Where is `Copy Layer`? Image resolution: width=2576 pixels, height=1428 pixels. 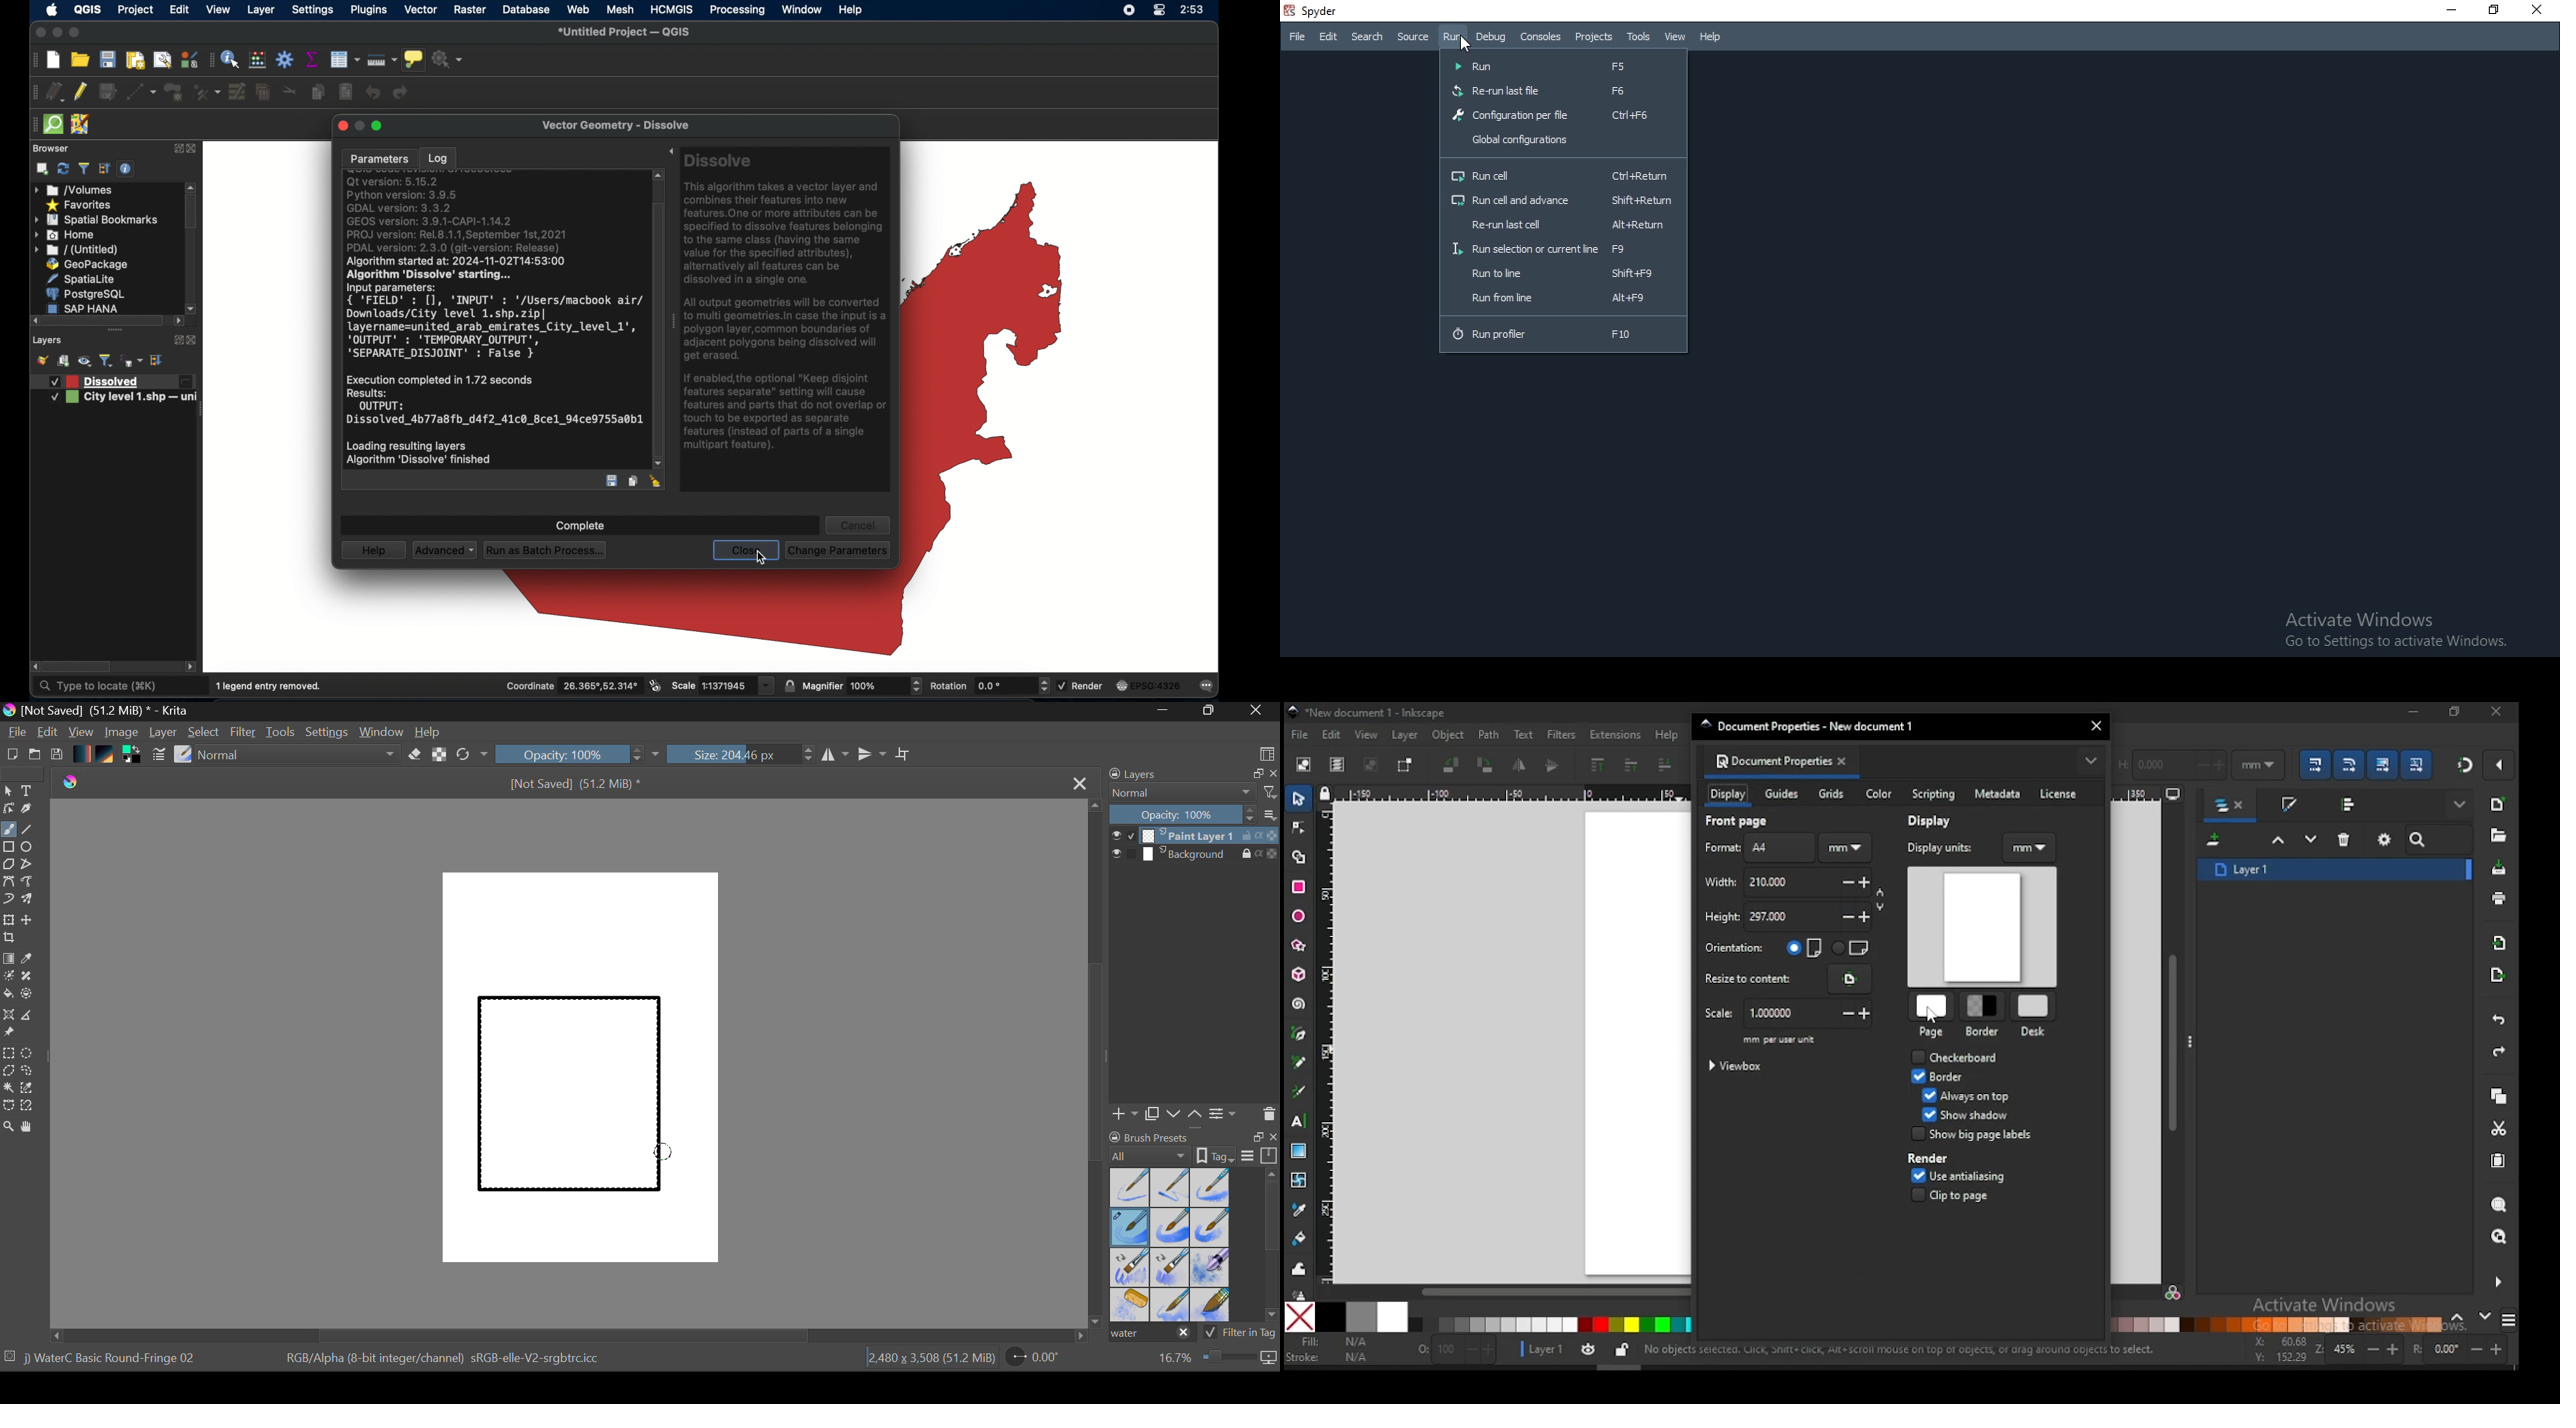 Copy Layer is located at coordinates (1153, 1115).